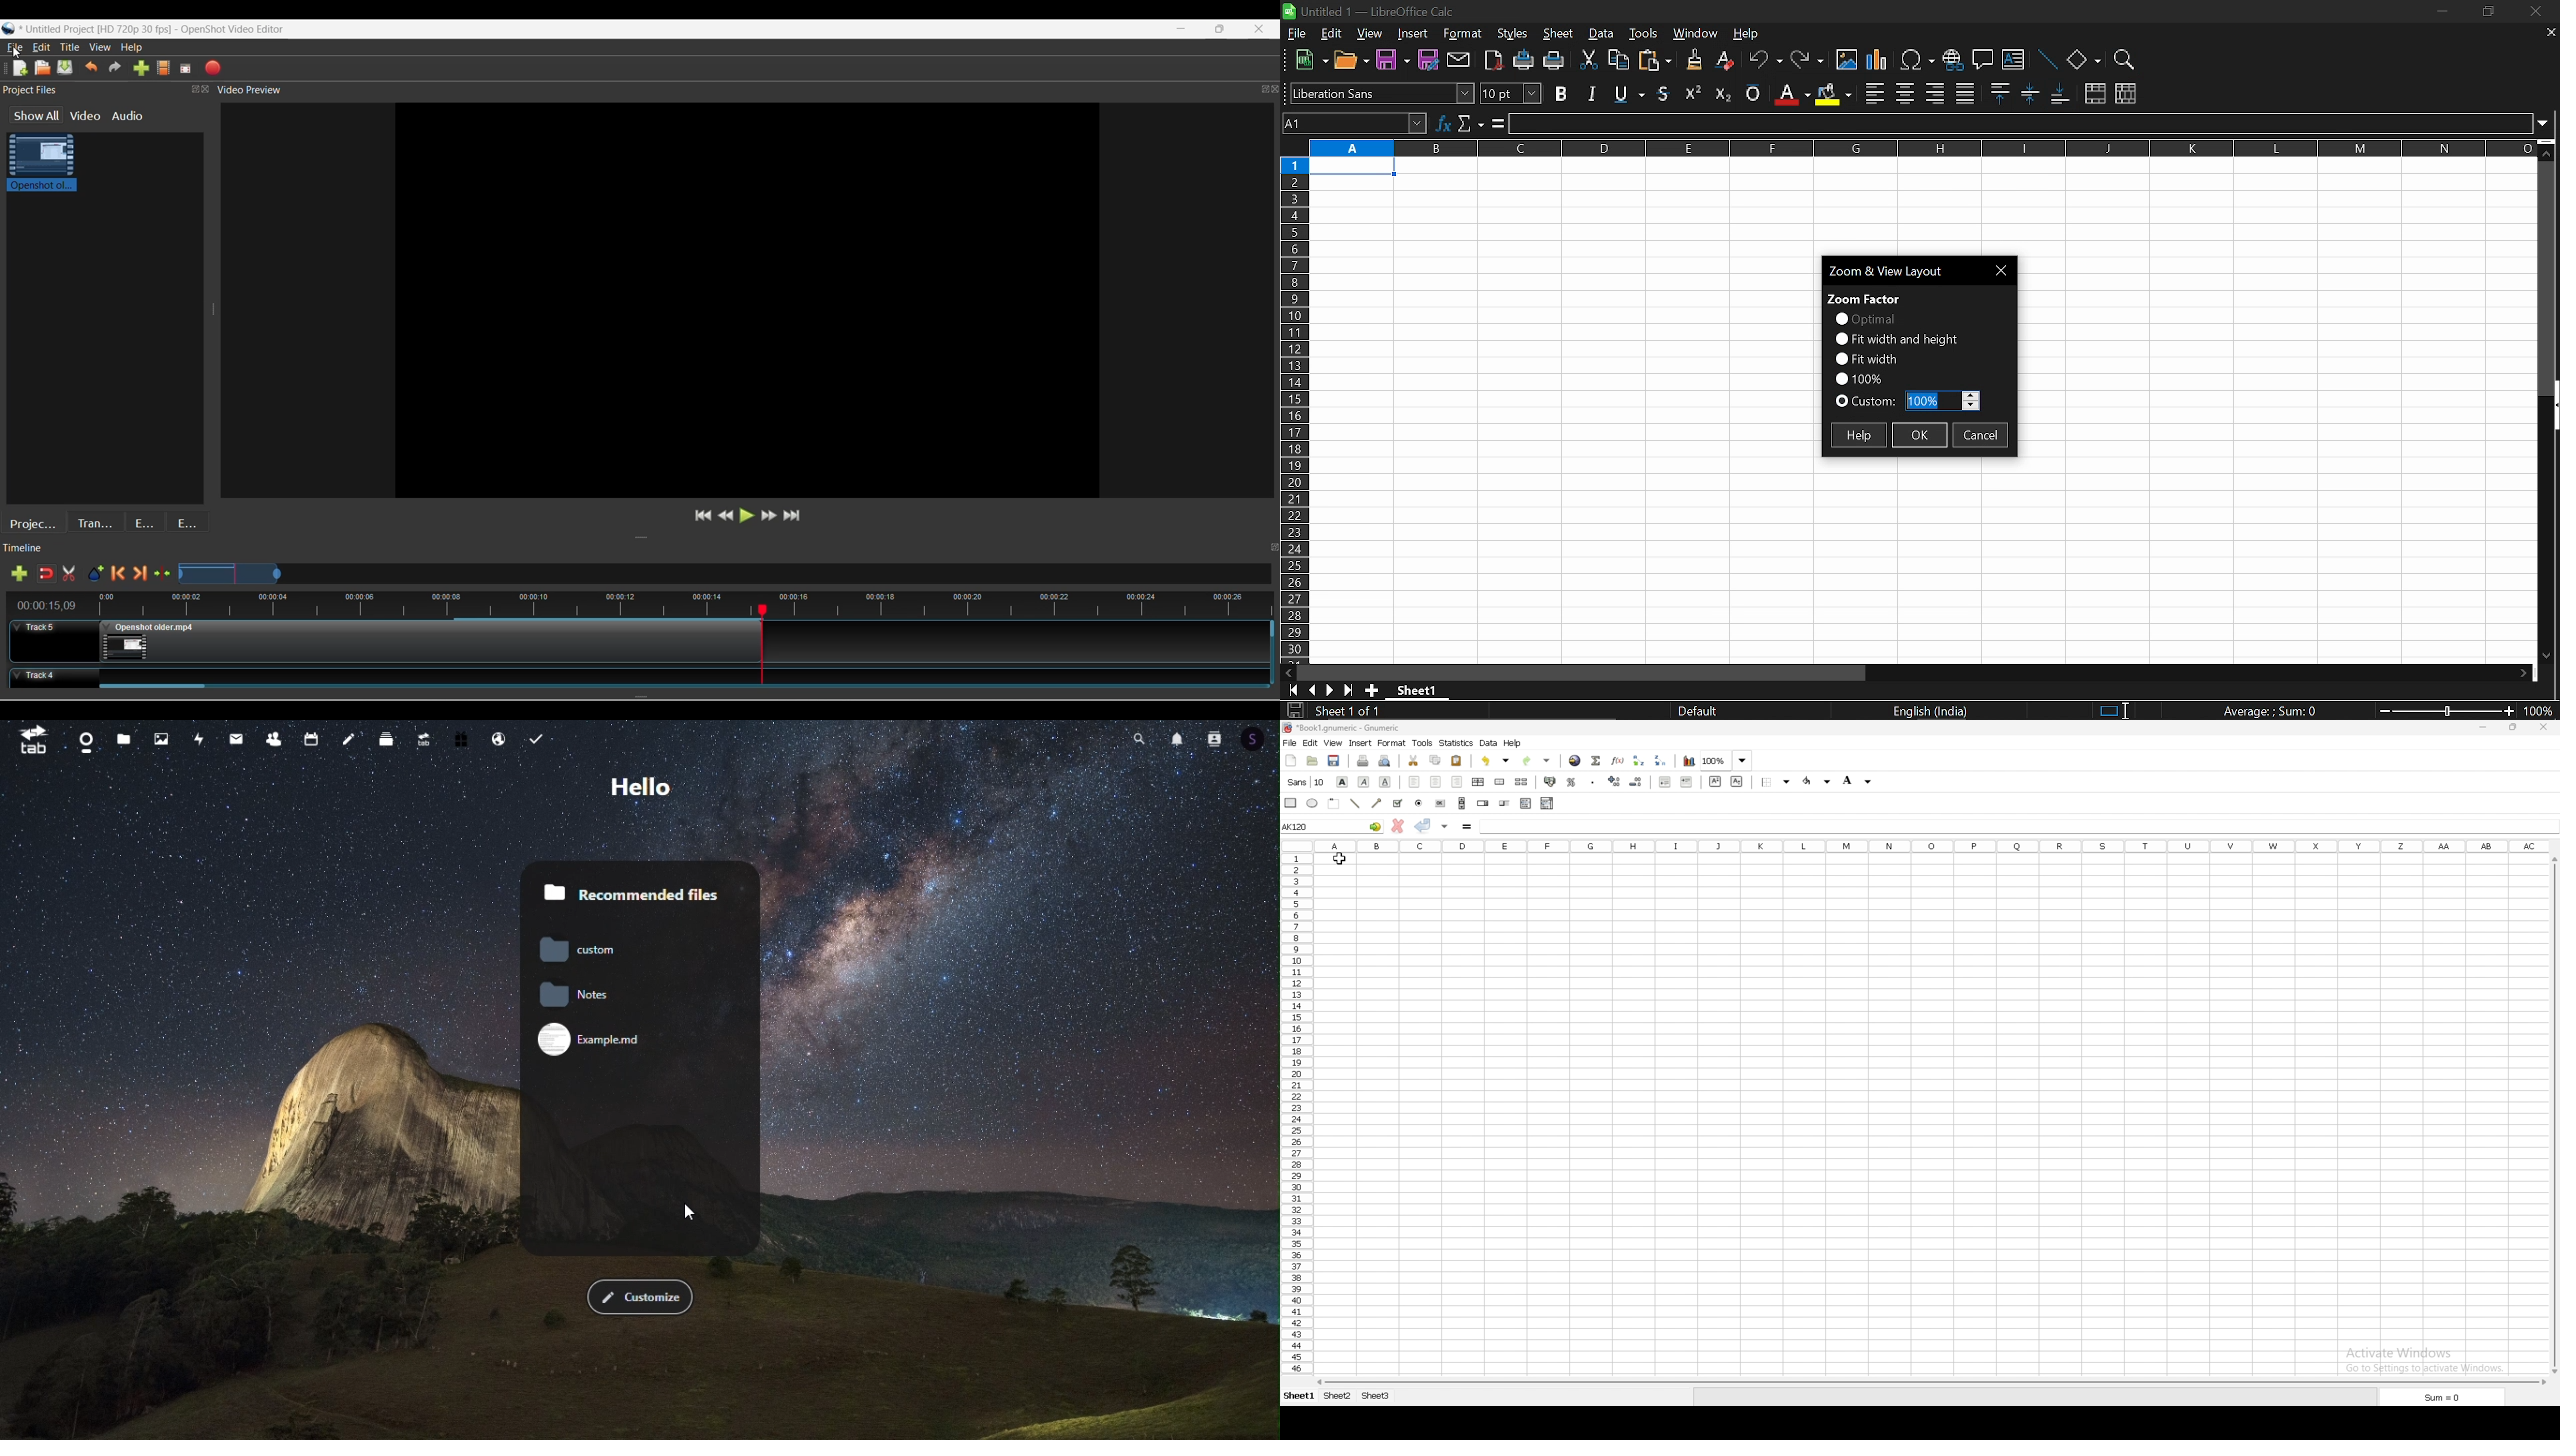 The width and height of the screenshot is (2576, 1456). Describe the element at coordinates (1028, 603) in the screenshot. I see `timestamps for all frames` at that location.